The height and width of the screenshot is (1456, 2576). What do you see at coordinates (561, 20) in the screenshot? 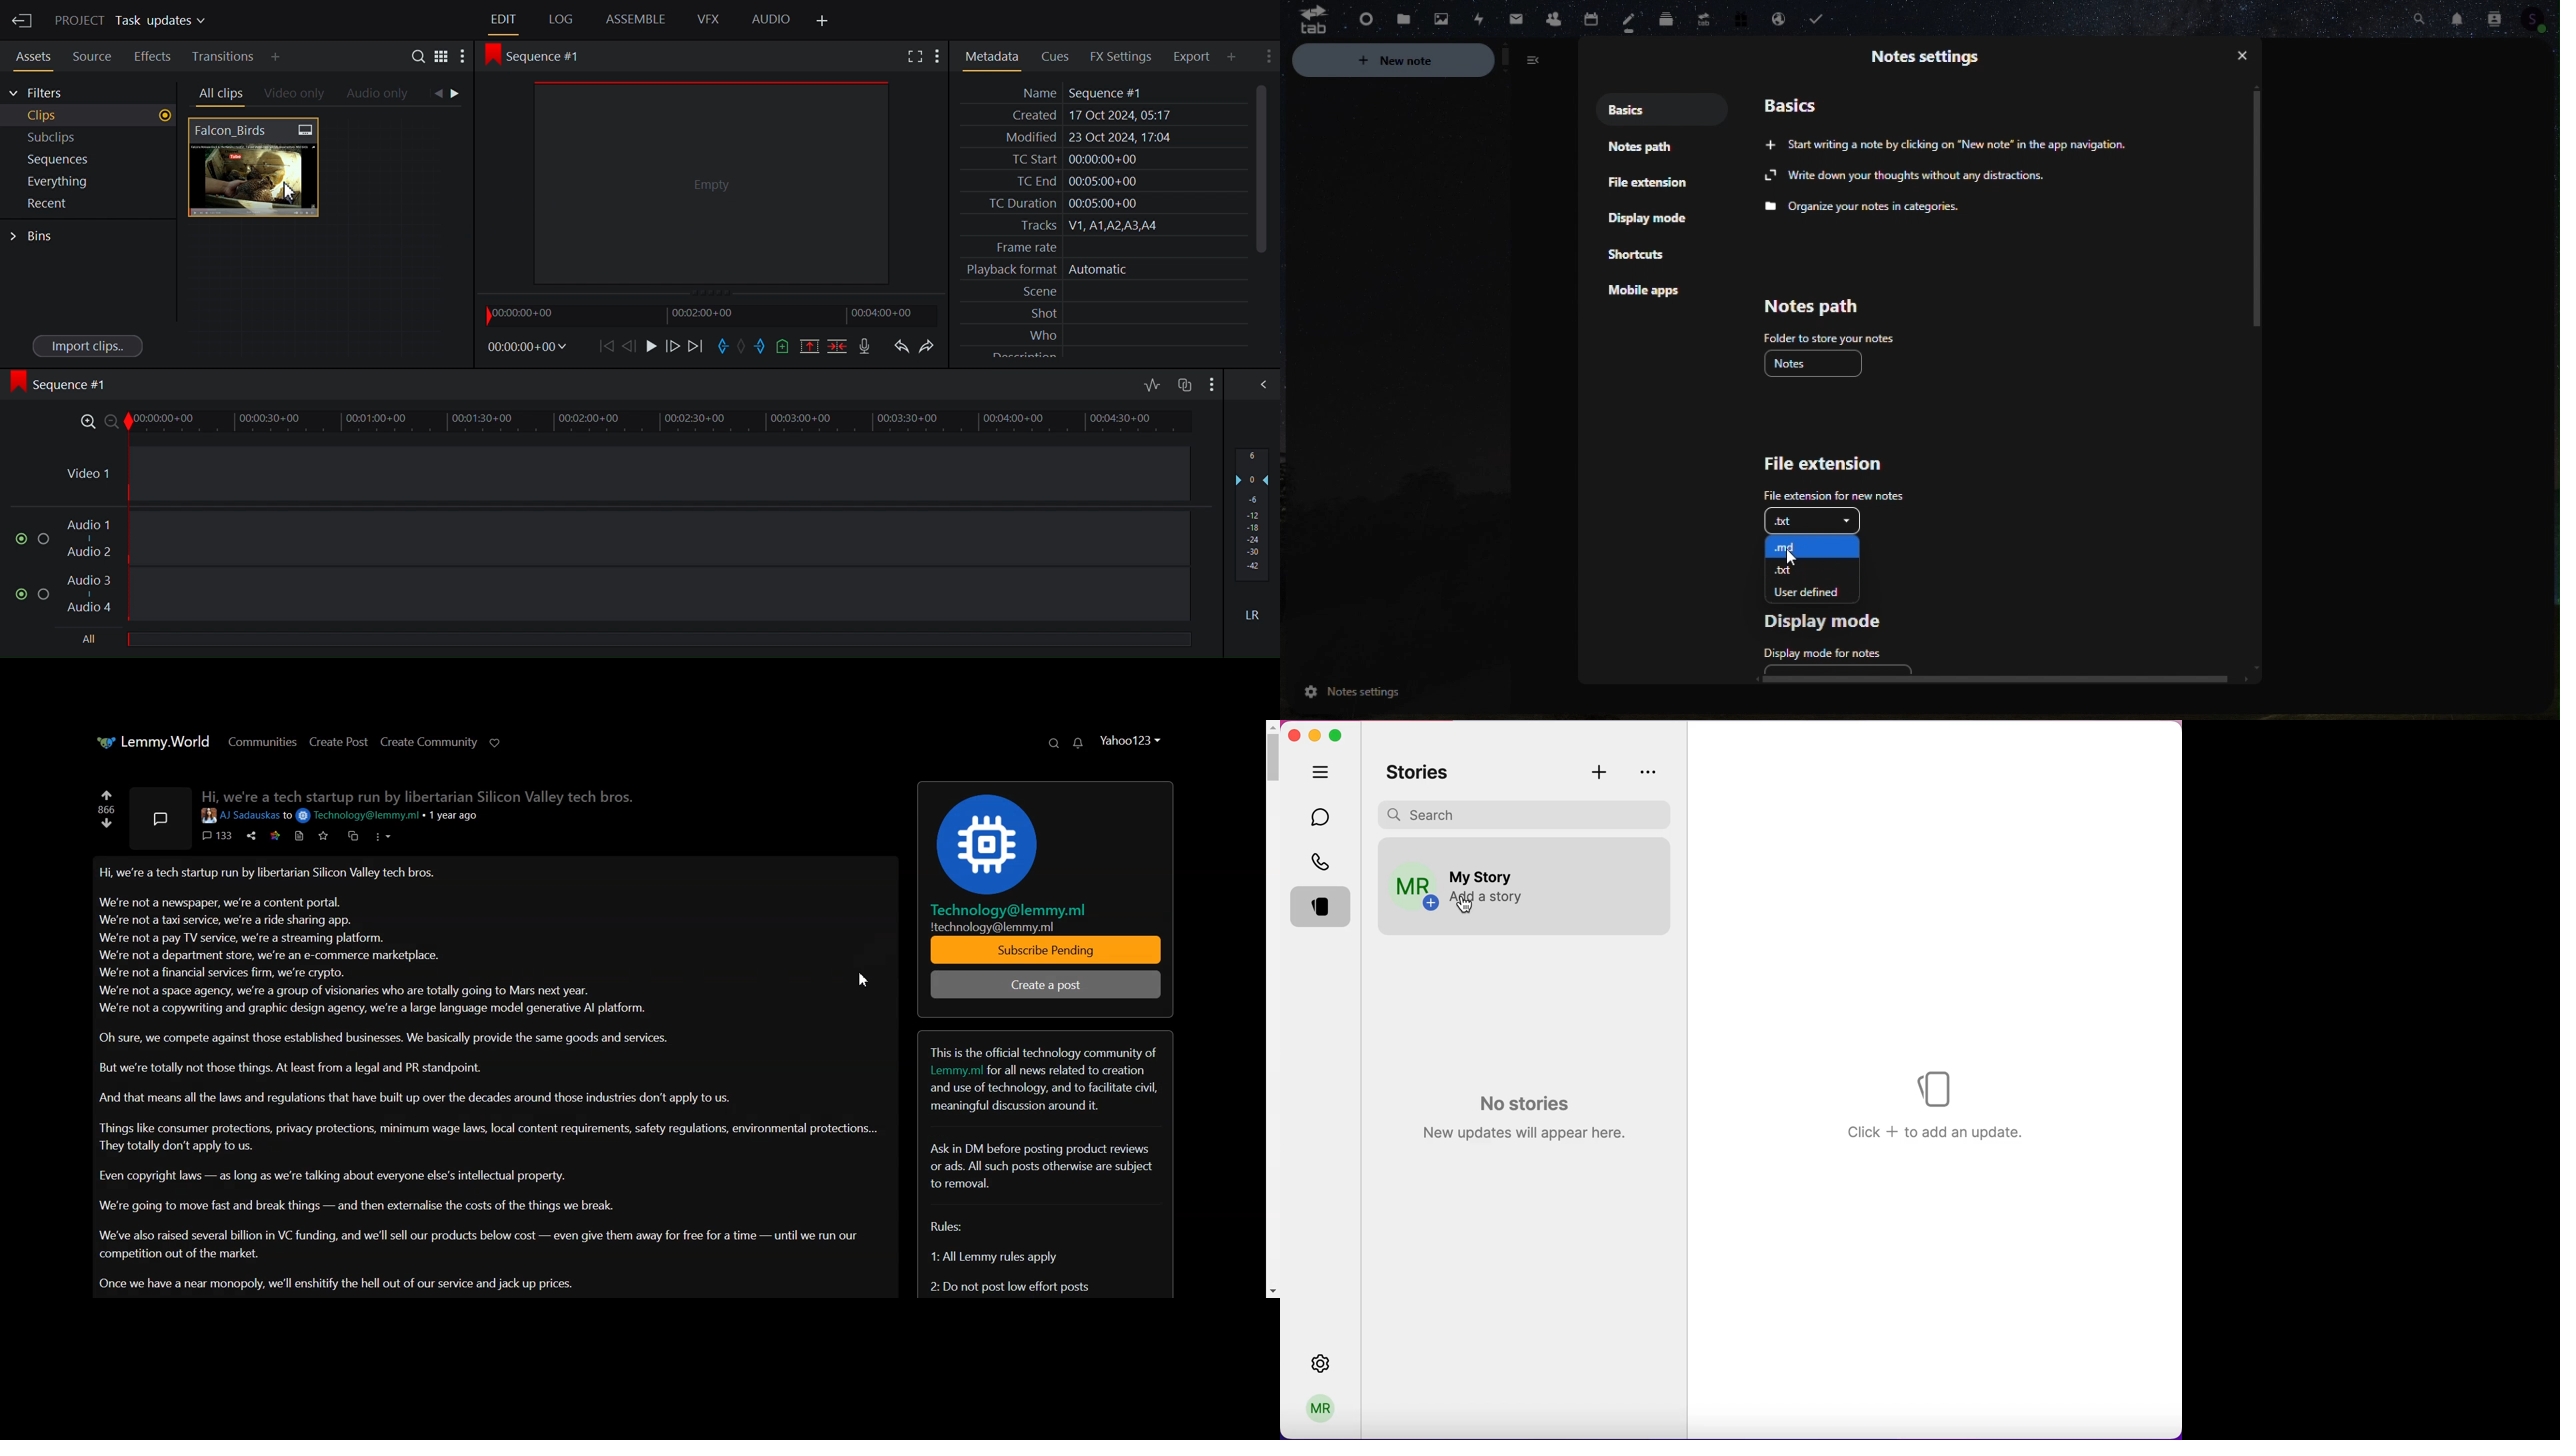
I see `Log` at bounding box center [561, 20].